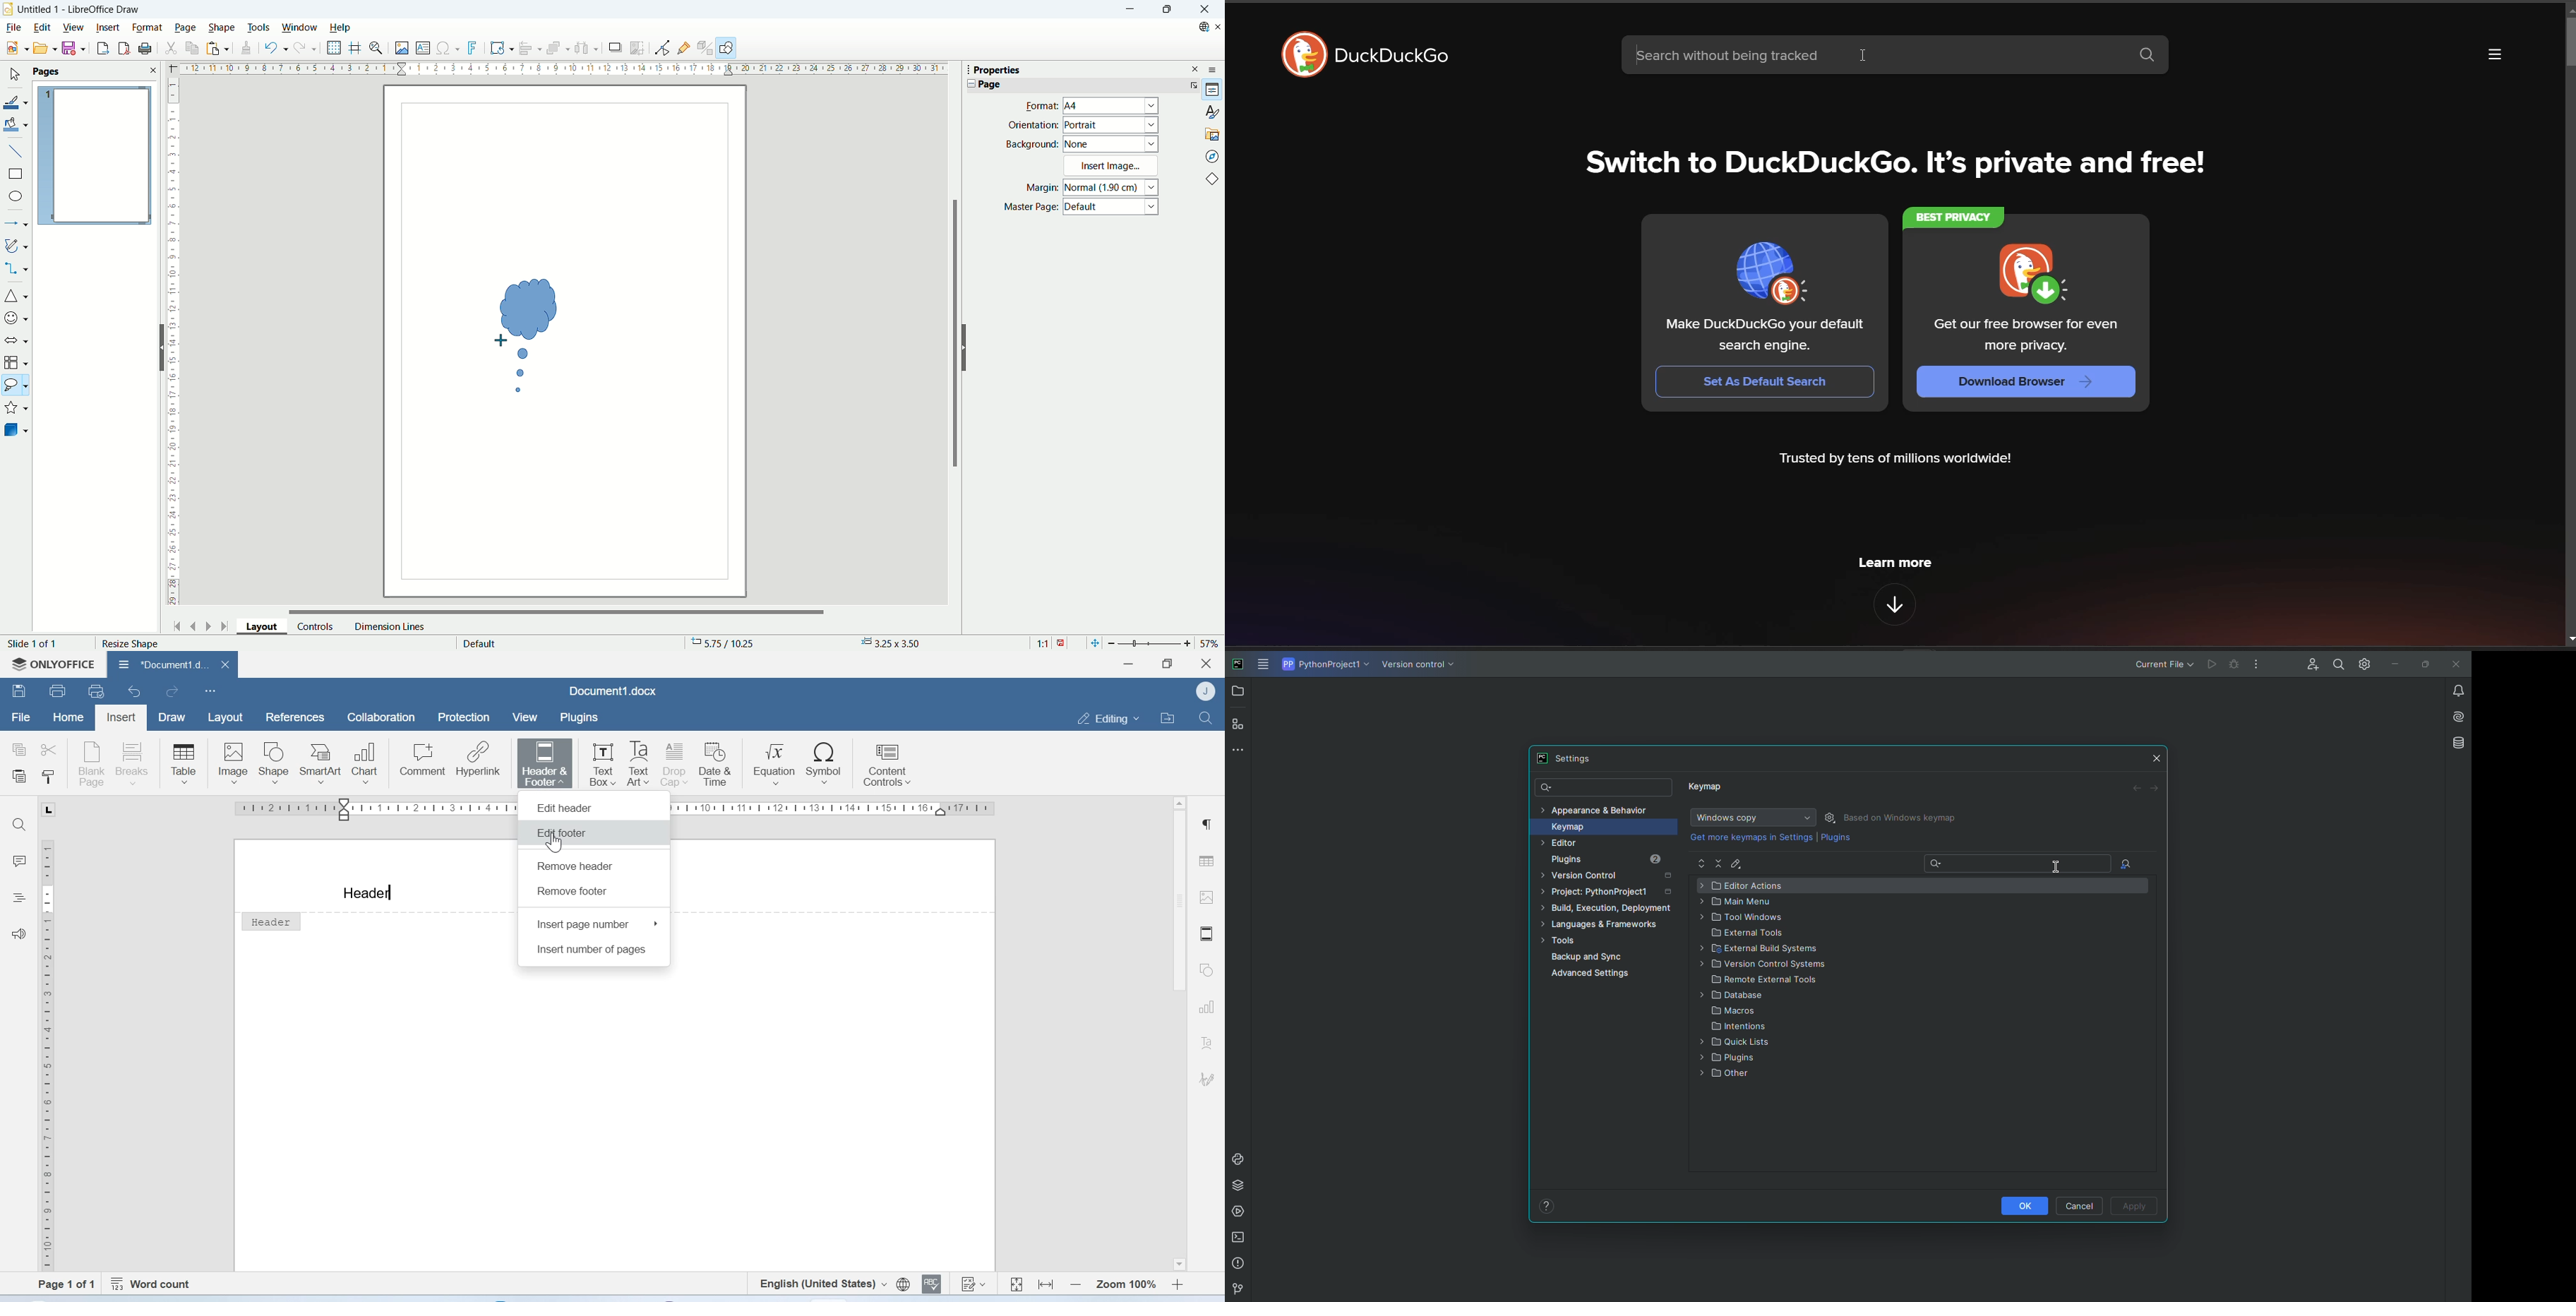 Image resolution: width=2576 pixels, height=1316 pixels. I want to click on Orientaion, so click(1033, 124).